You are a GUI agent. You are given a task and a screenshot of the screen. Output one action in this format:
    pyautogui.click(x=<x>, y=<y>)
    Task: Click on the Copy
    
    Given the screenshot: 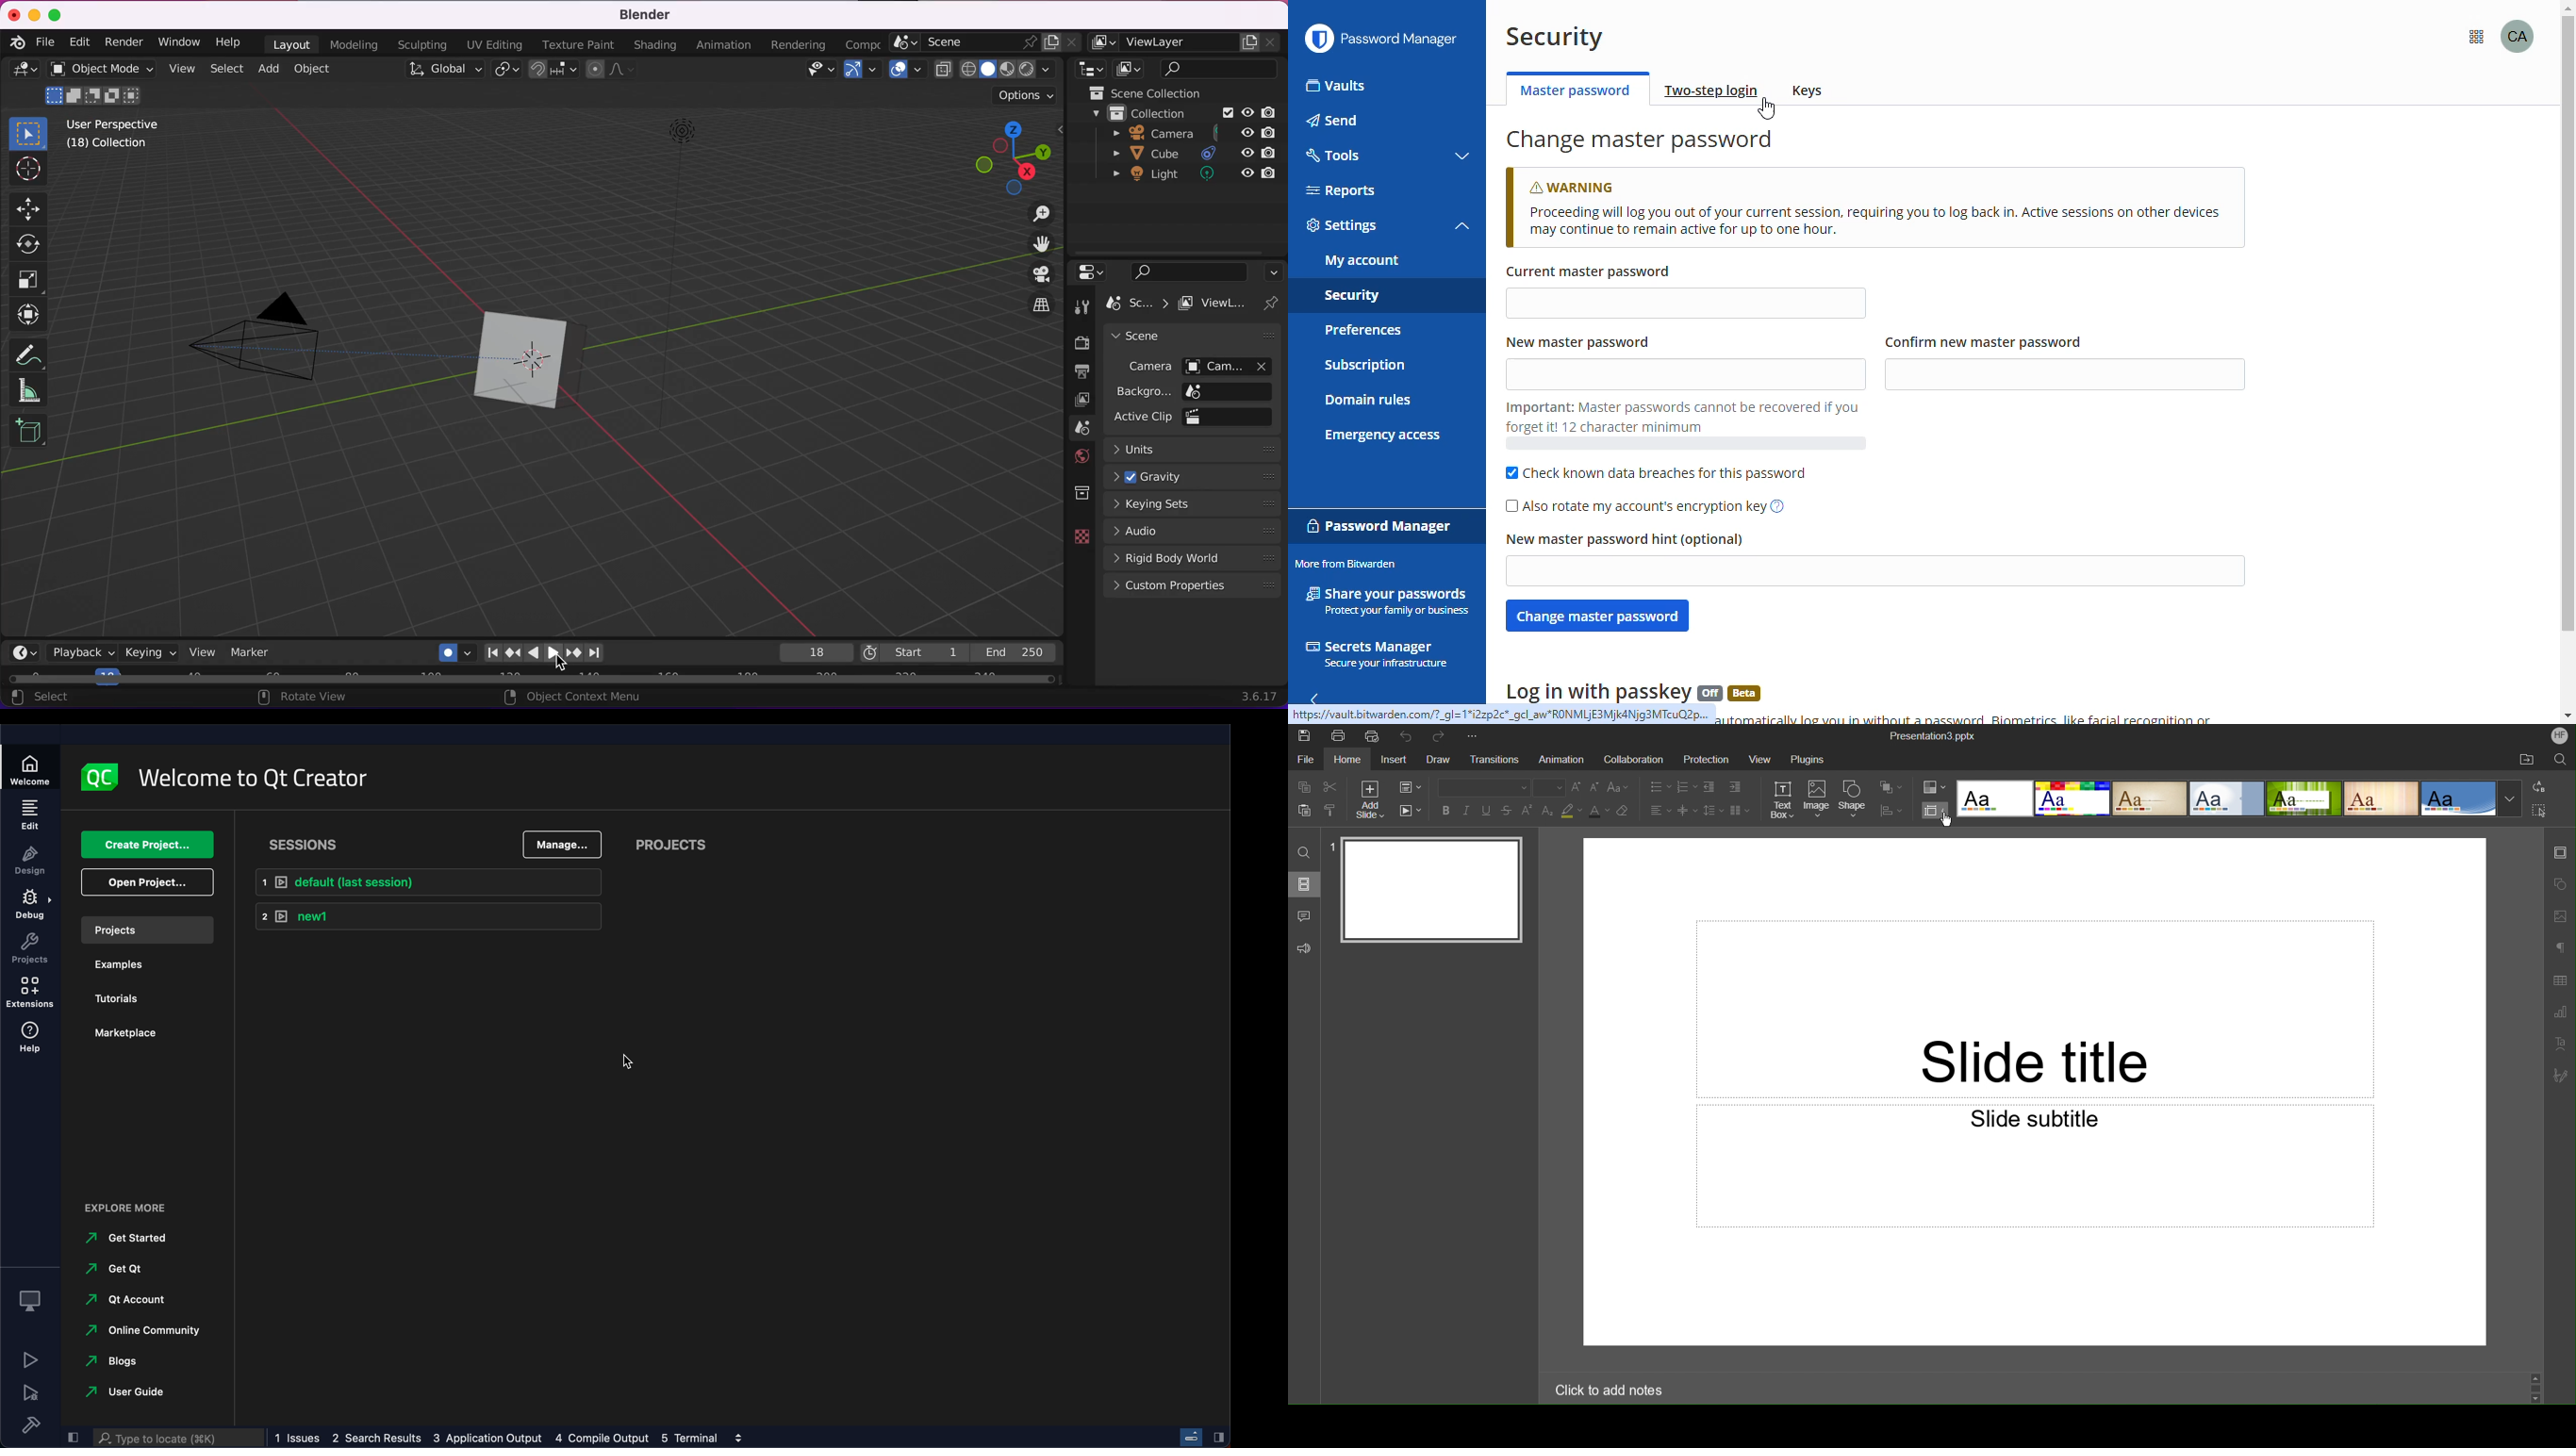 What is the action you would take?
    pyautogui.click(x=1301, y=786)
    